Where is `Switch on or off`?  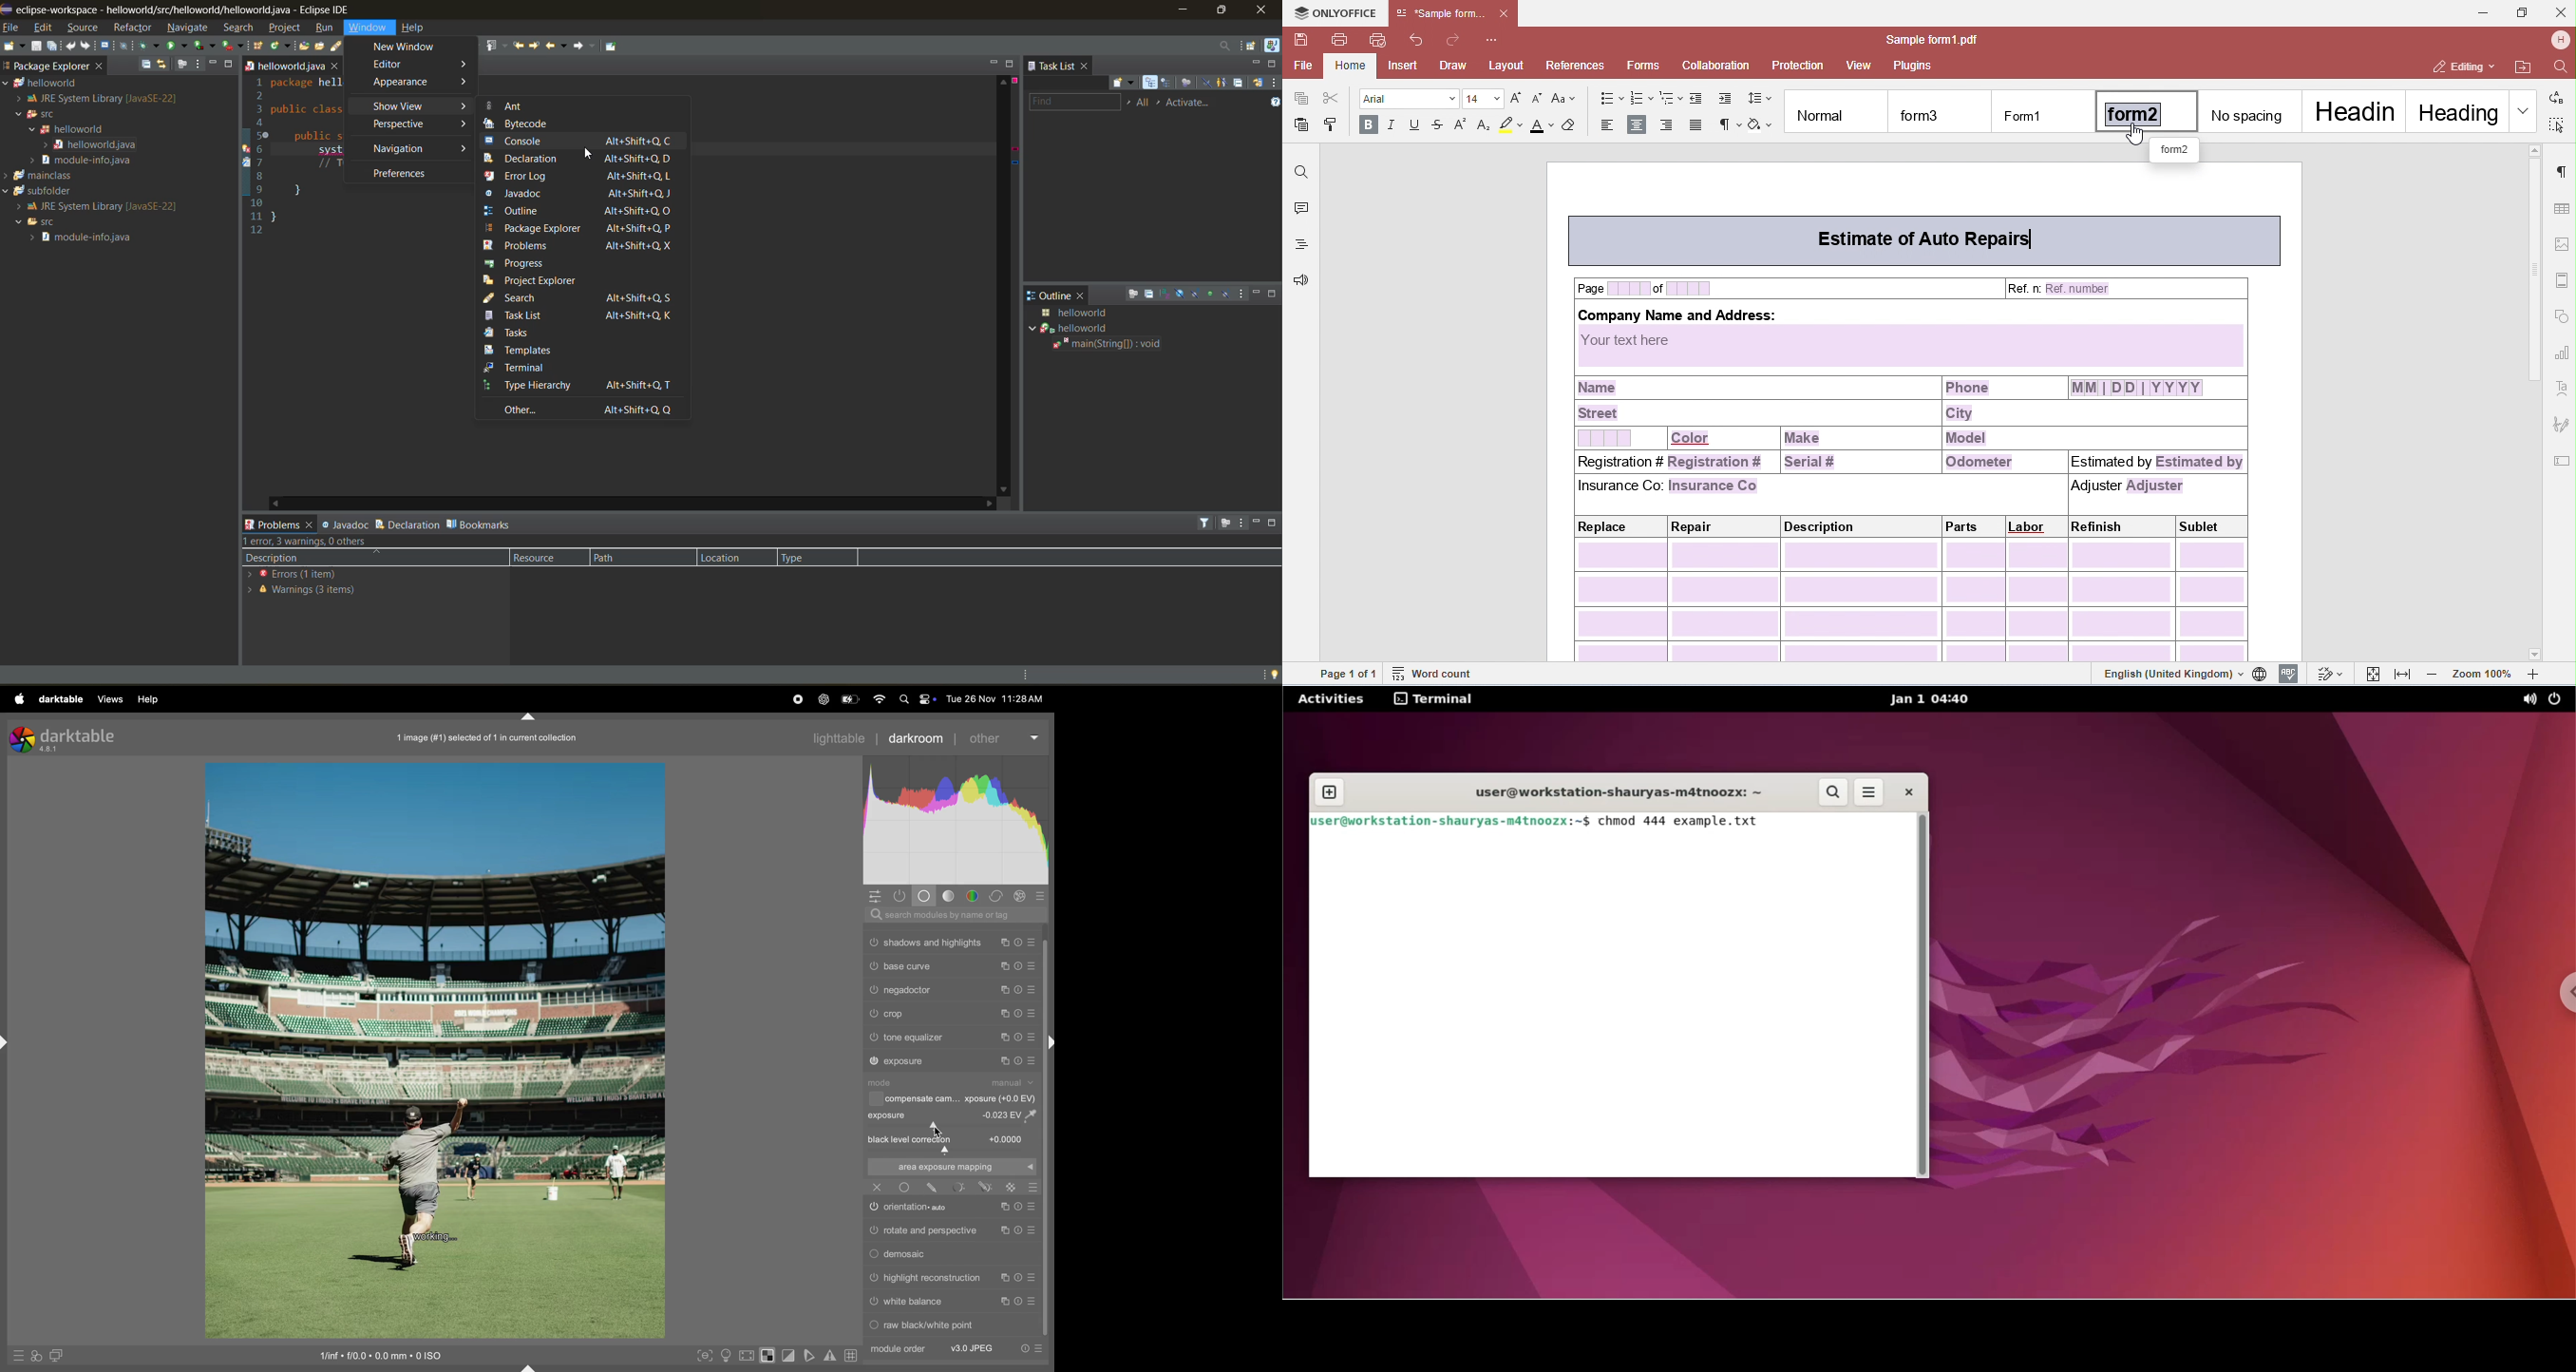
Switch on or off is located at coordinates (873, 1278).